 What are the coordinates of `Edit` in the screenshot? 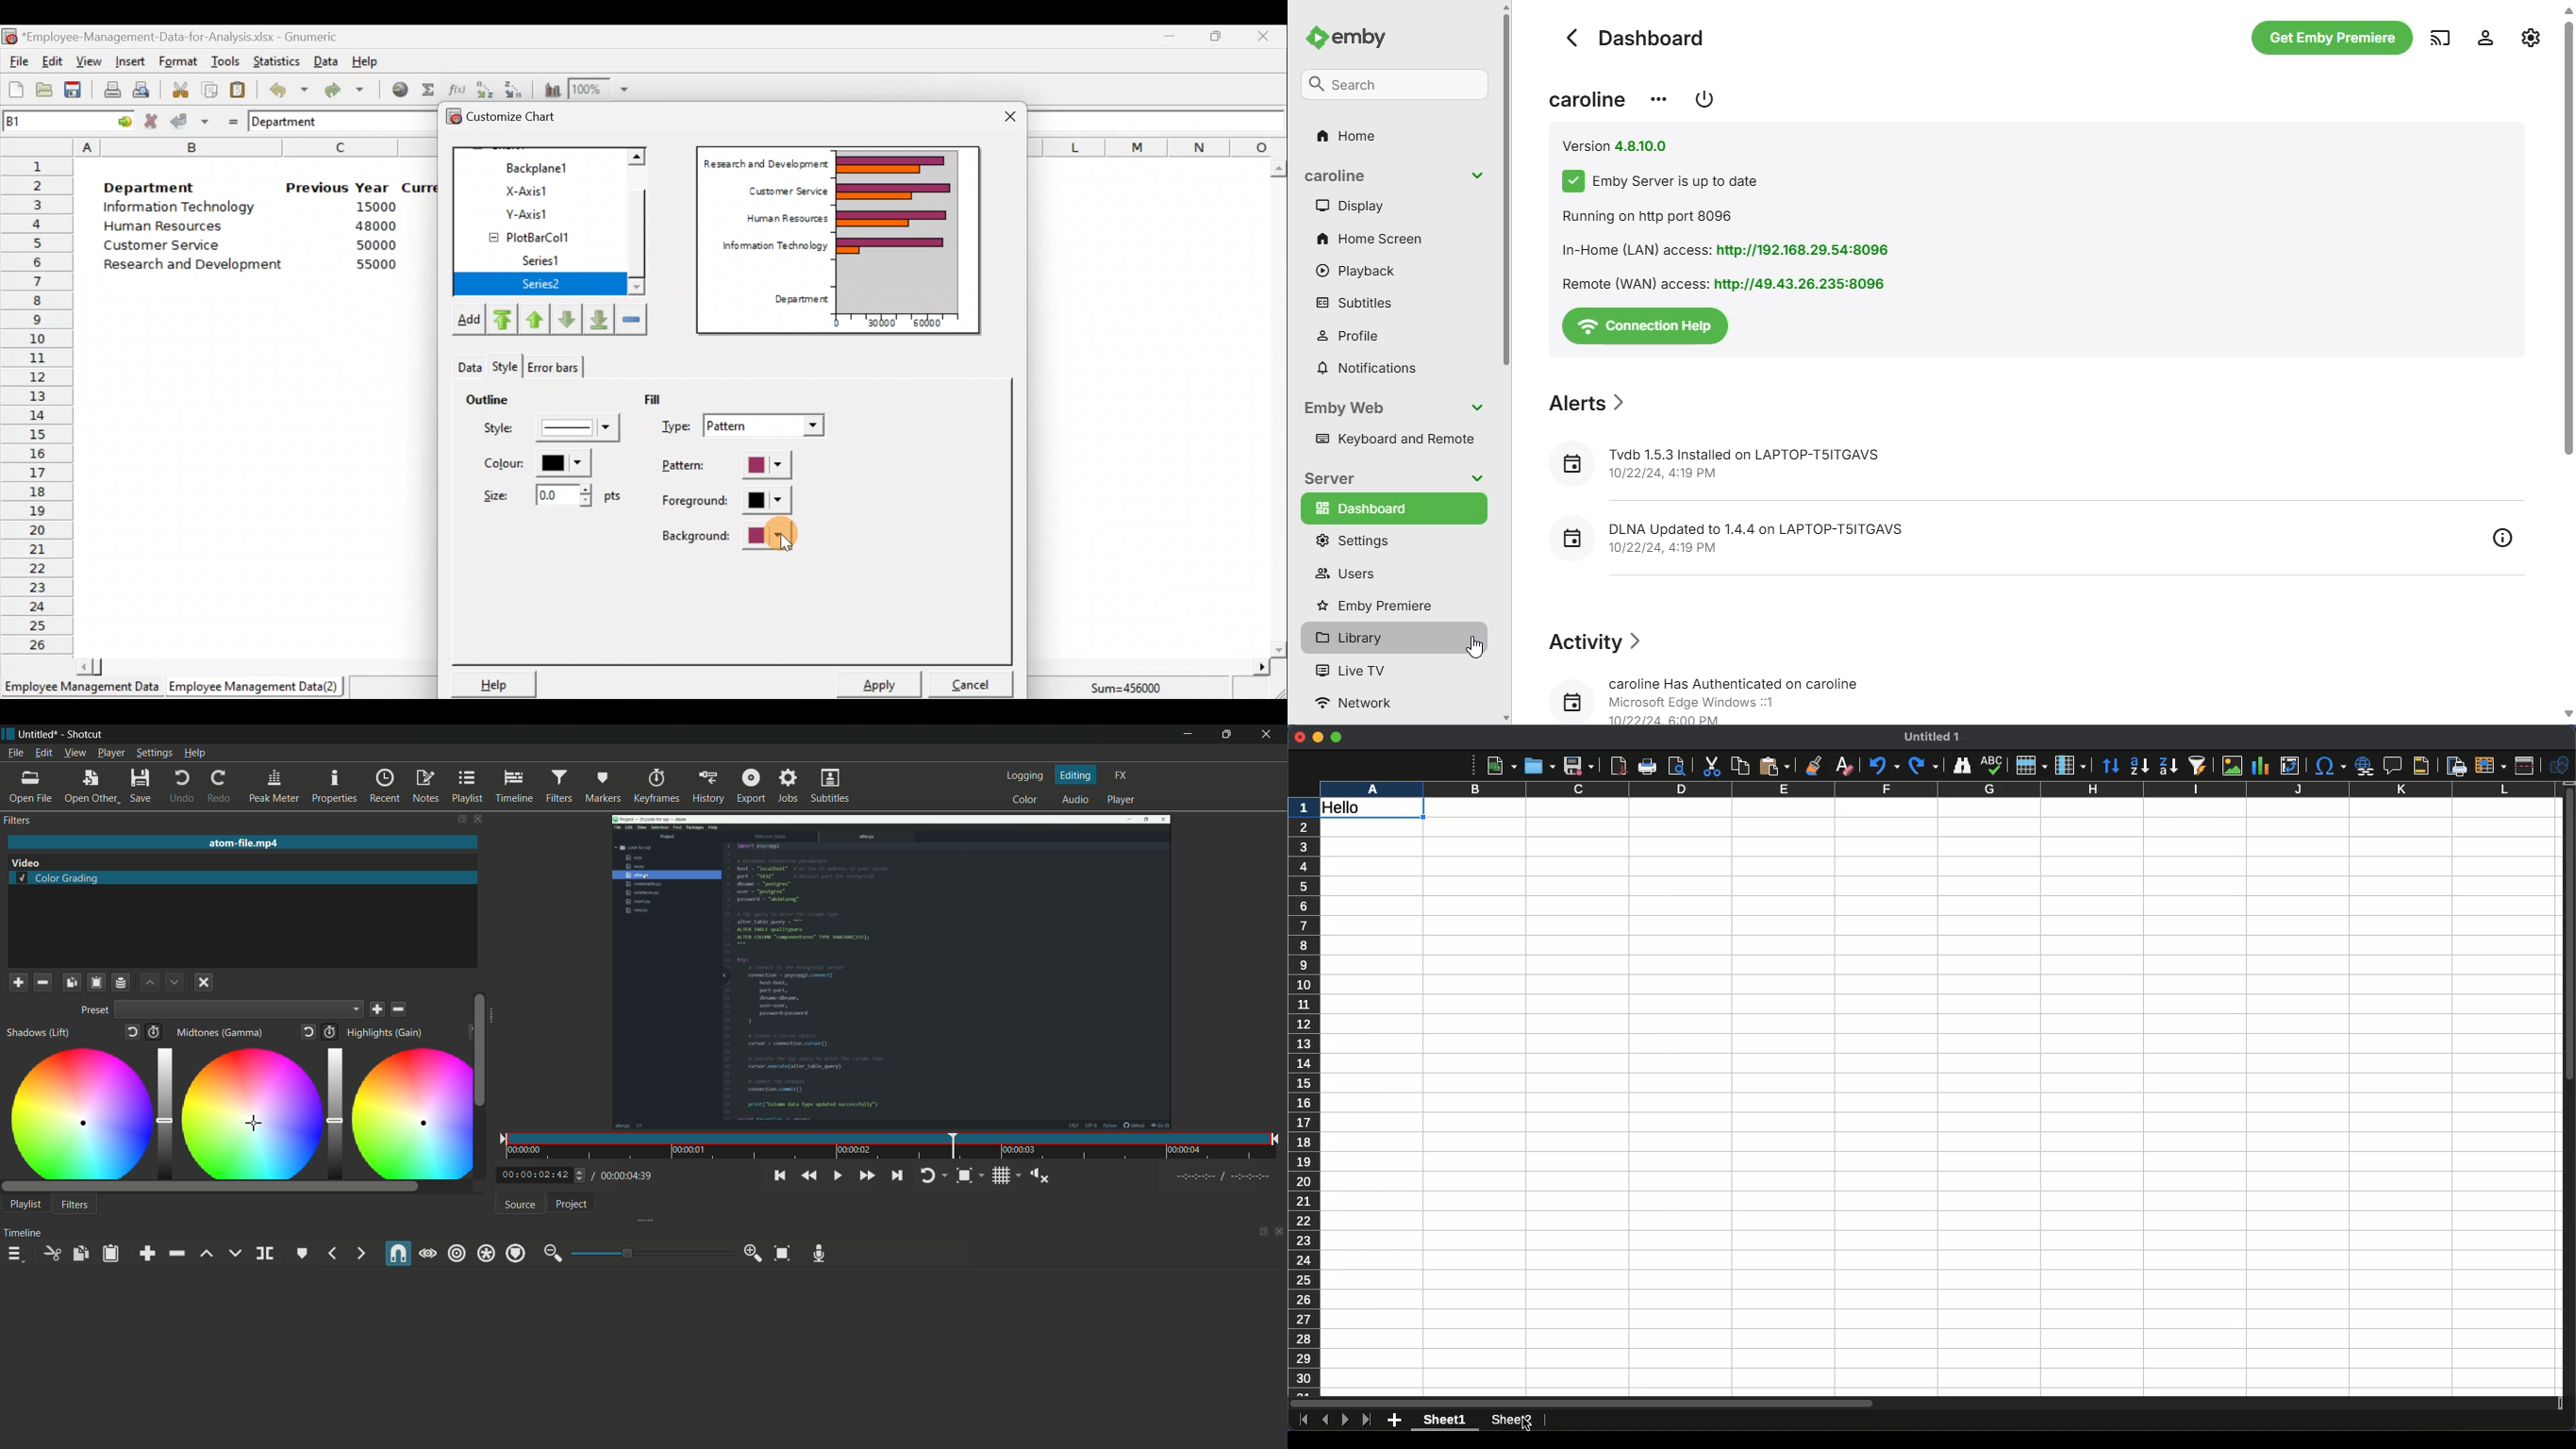 It's located at (53, 62).